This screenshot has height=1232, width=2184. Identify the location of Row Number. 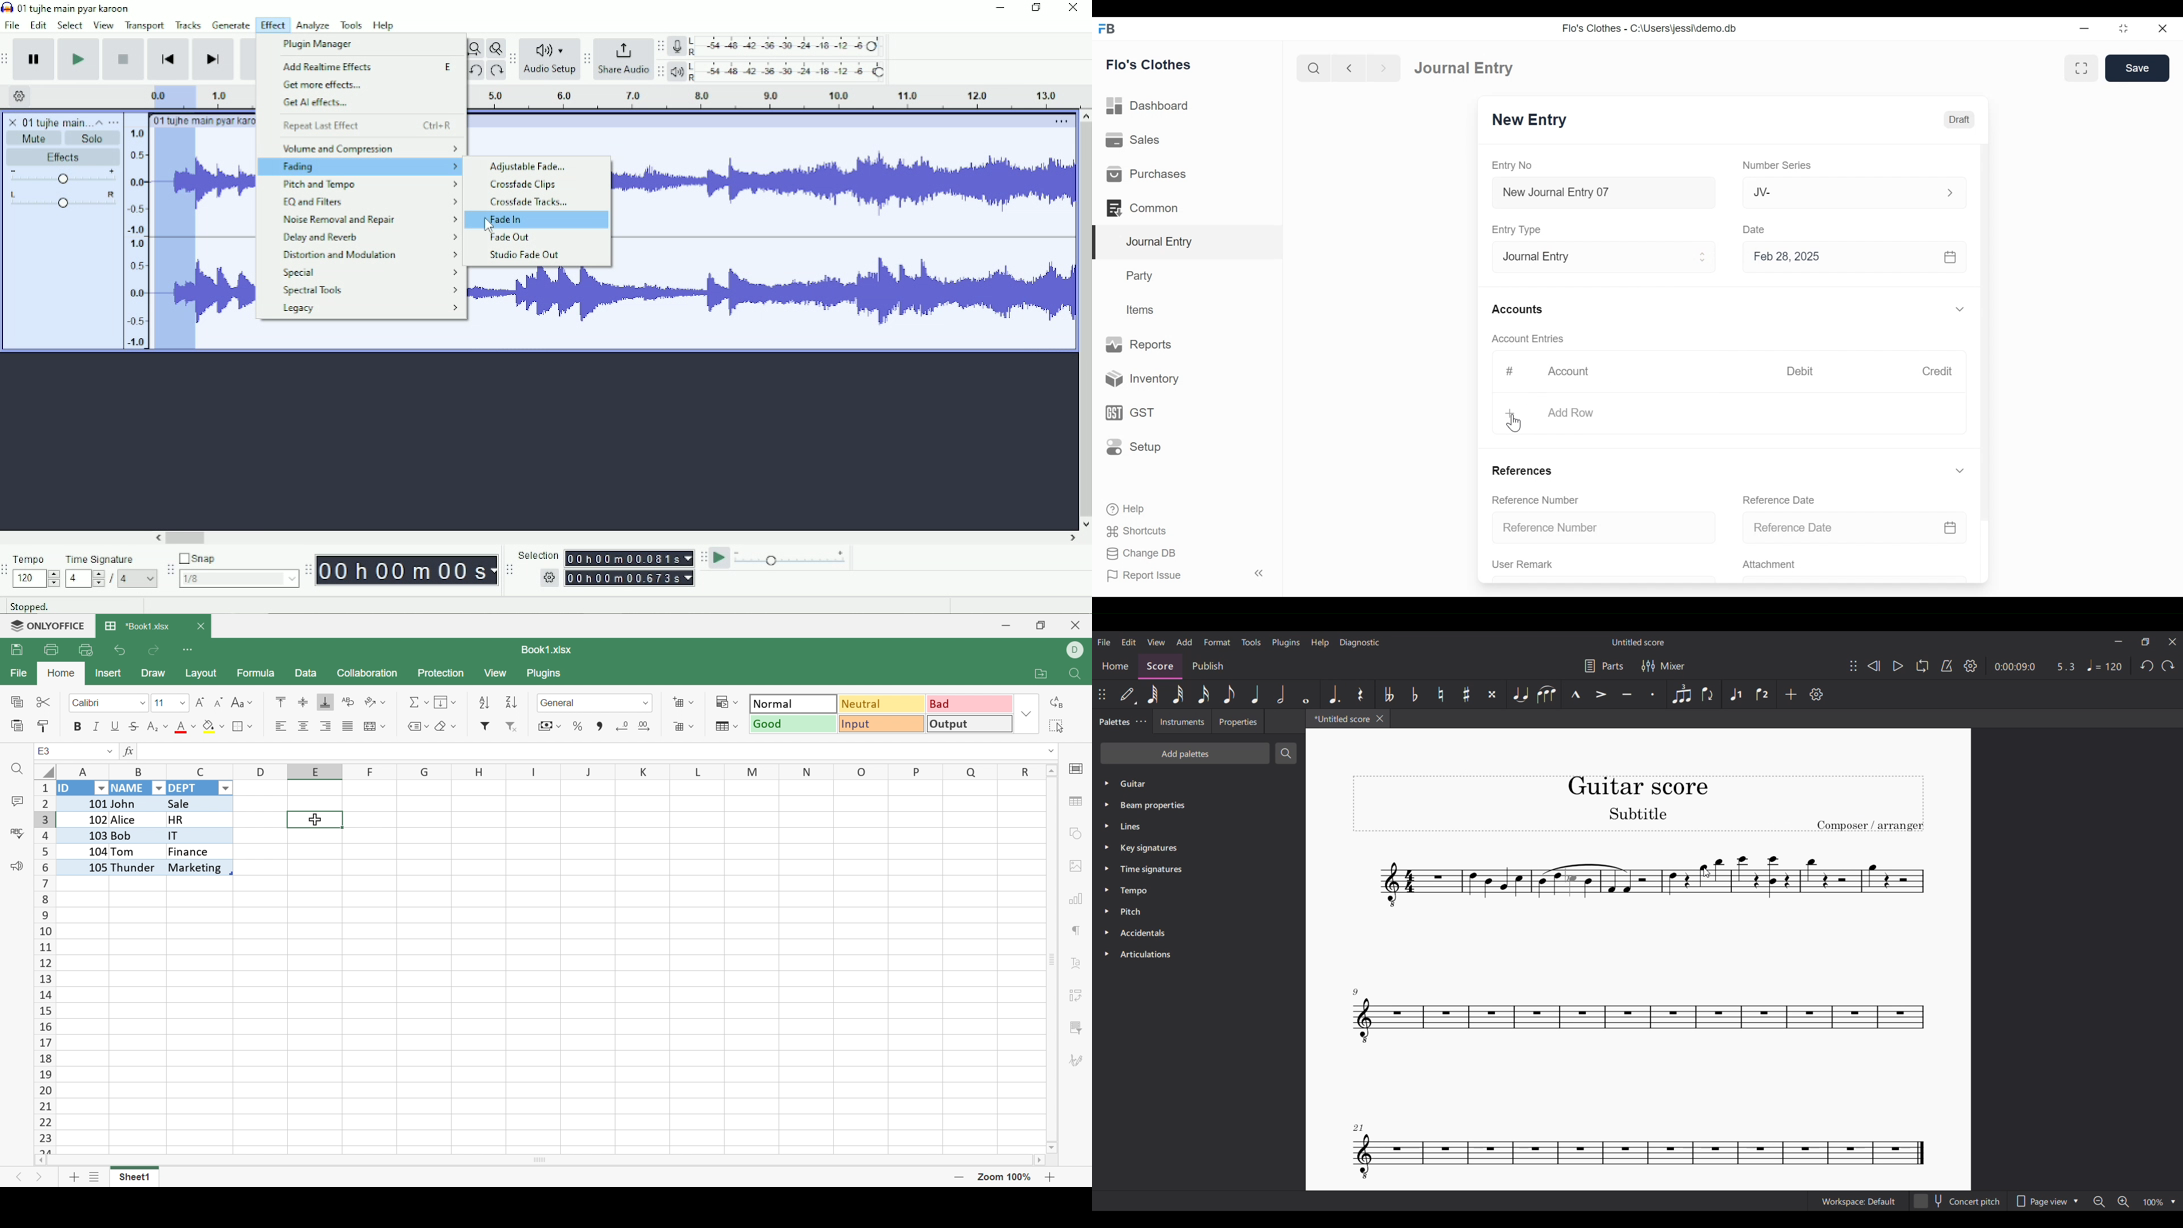
(43, 967).